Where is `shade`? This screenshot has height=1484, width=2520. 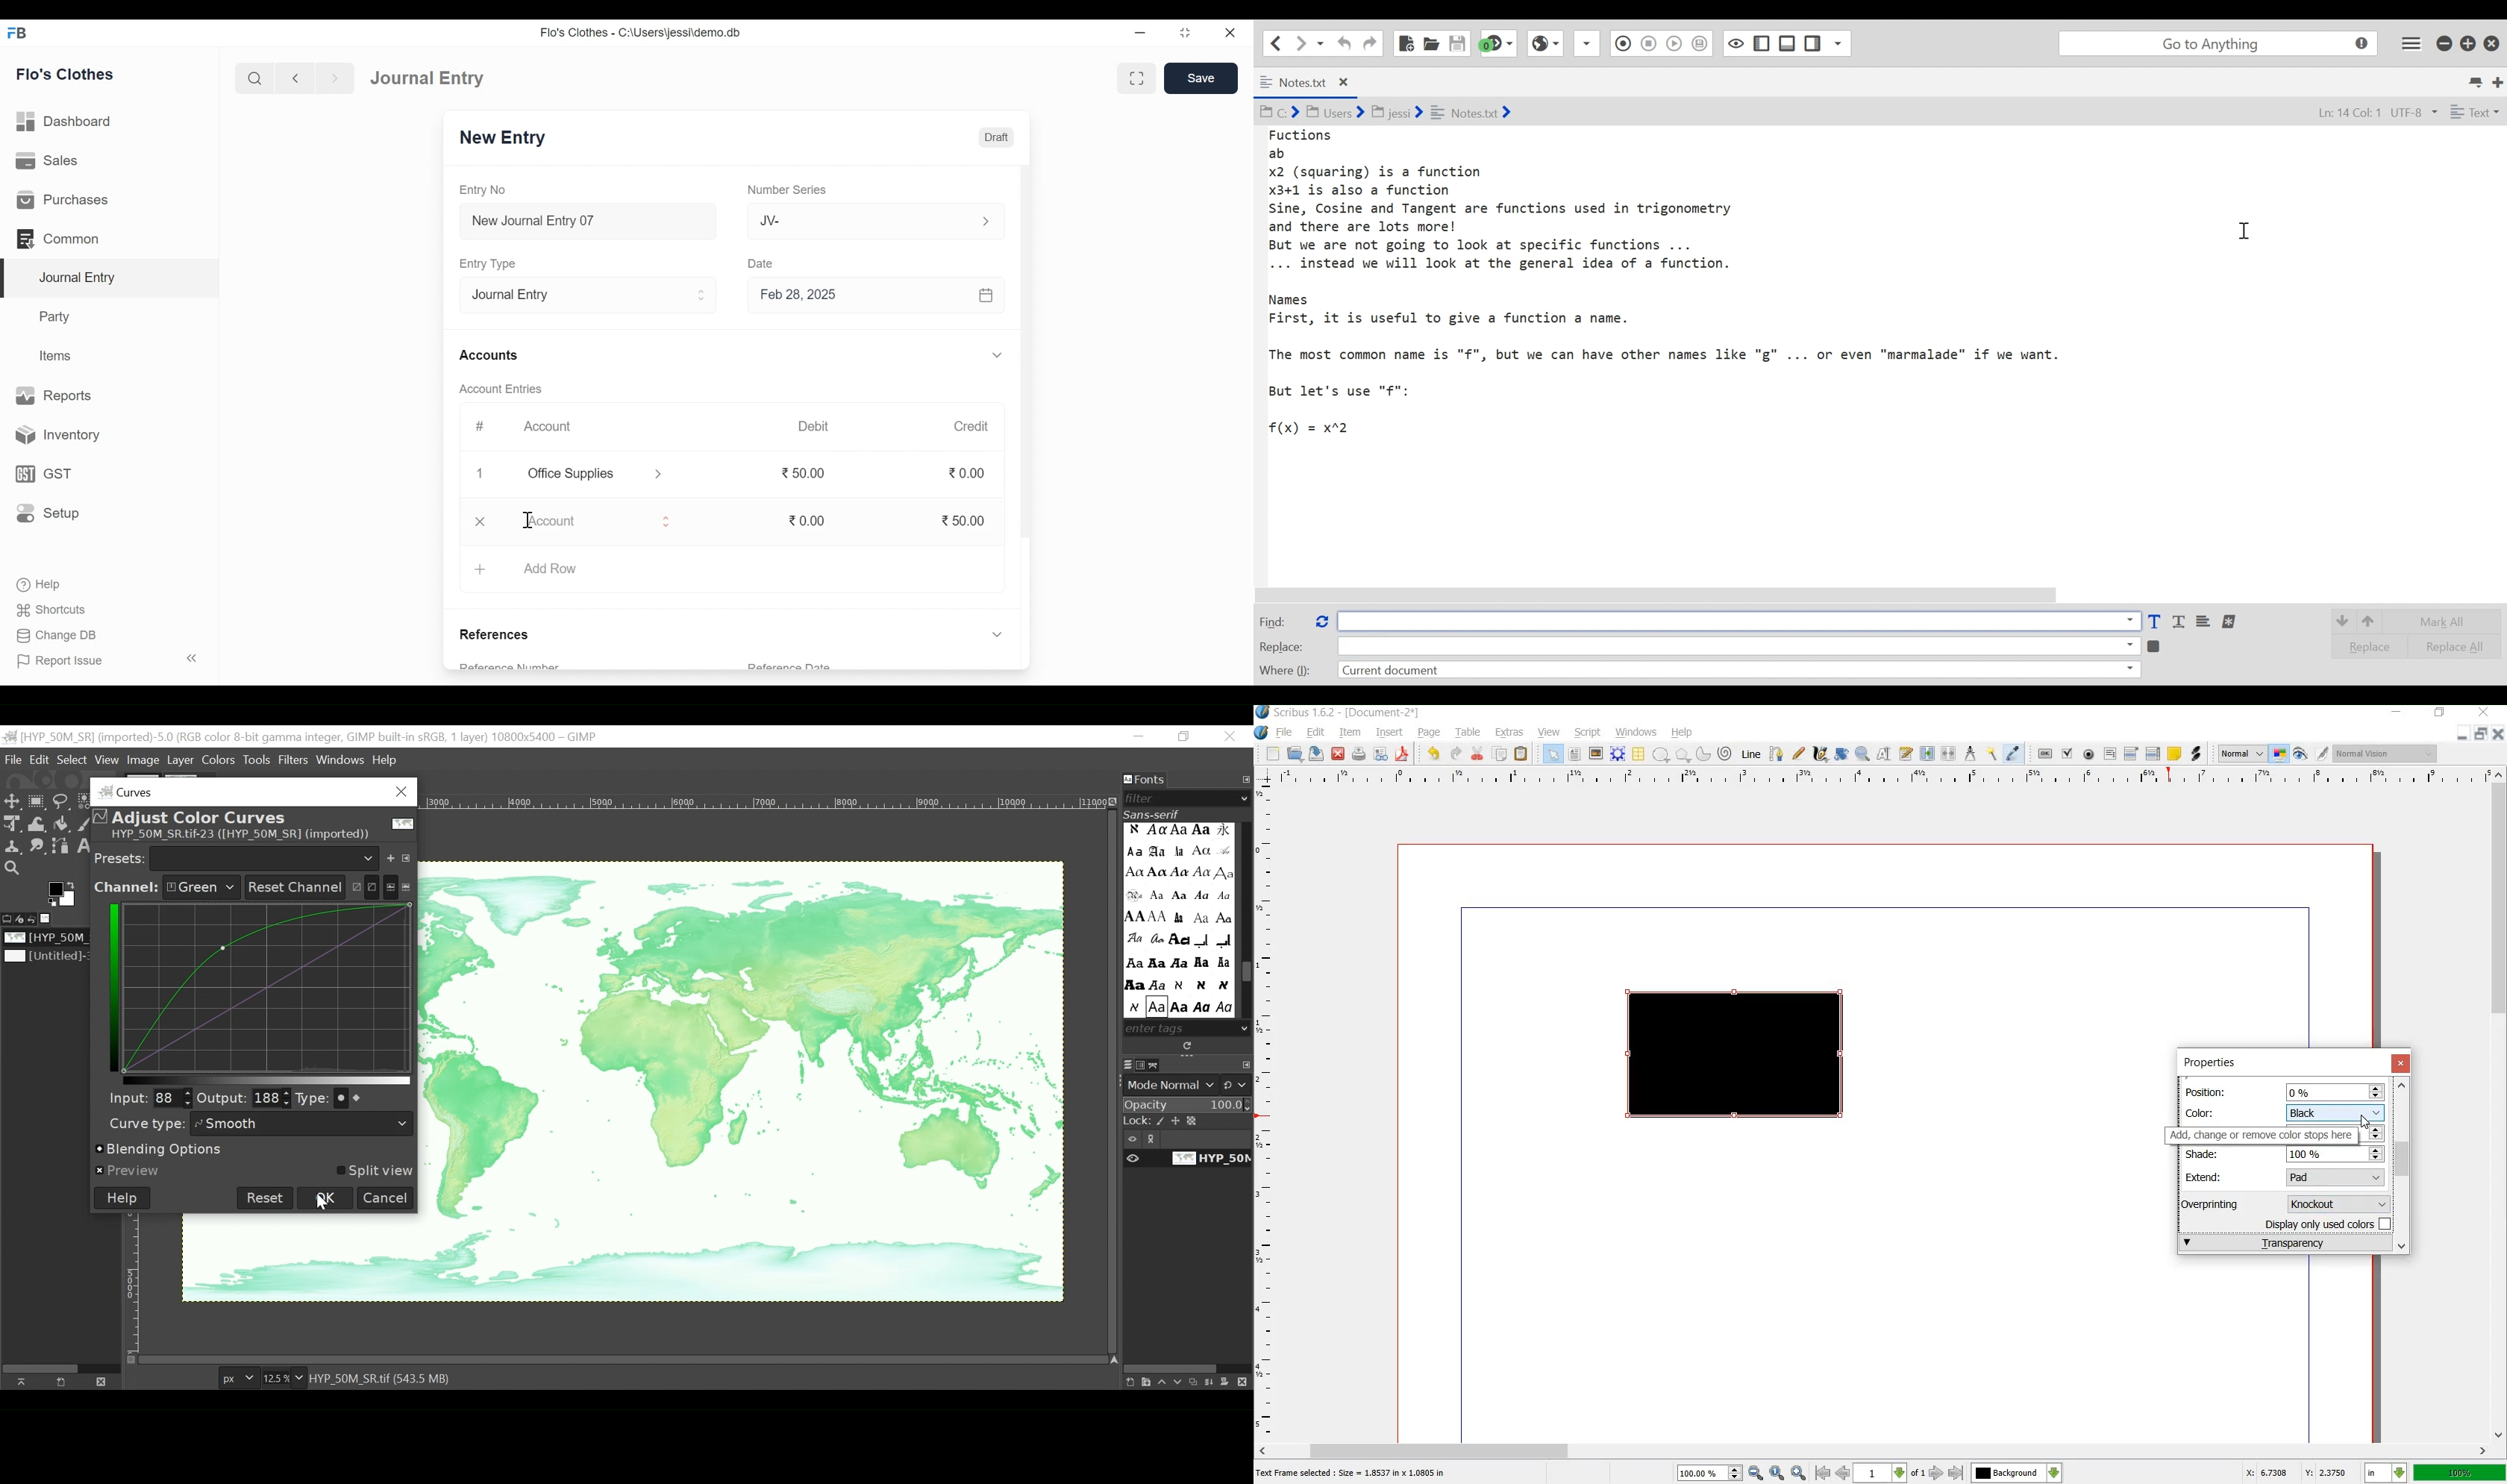
shade is located at coordinates (2208, 1153).